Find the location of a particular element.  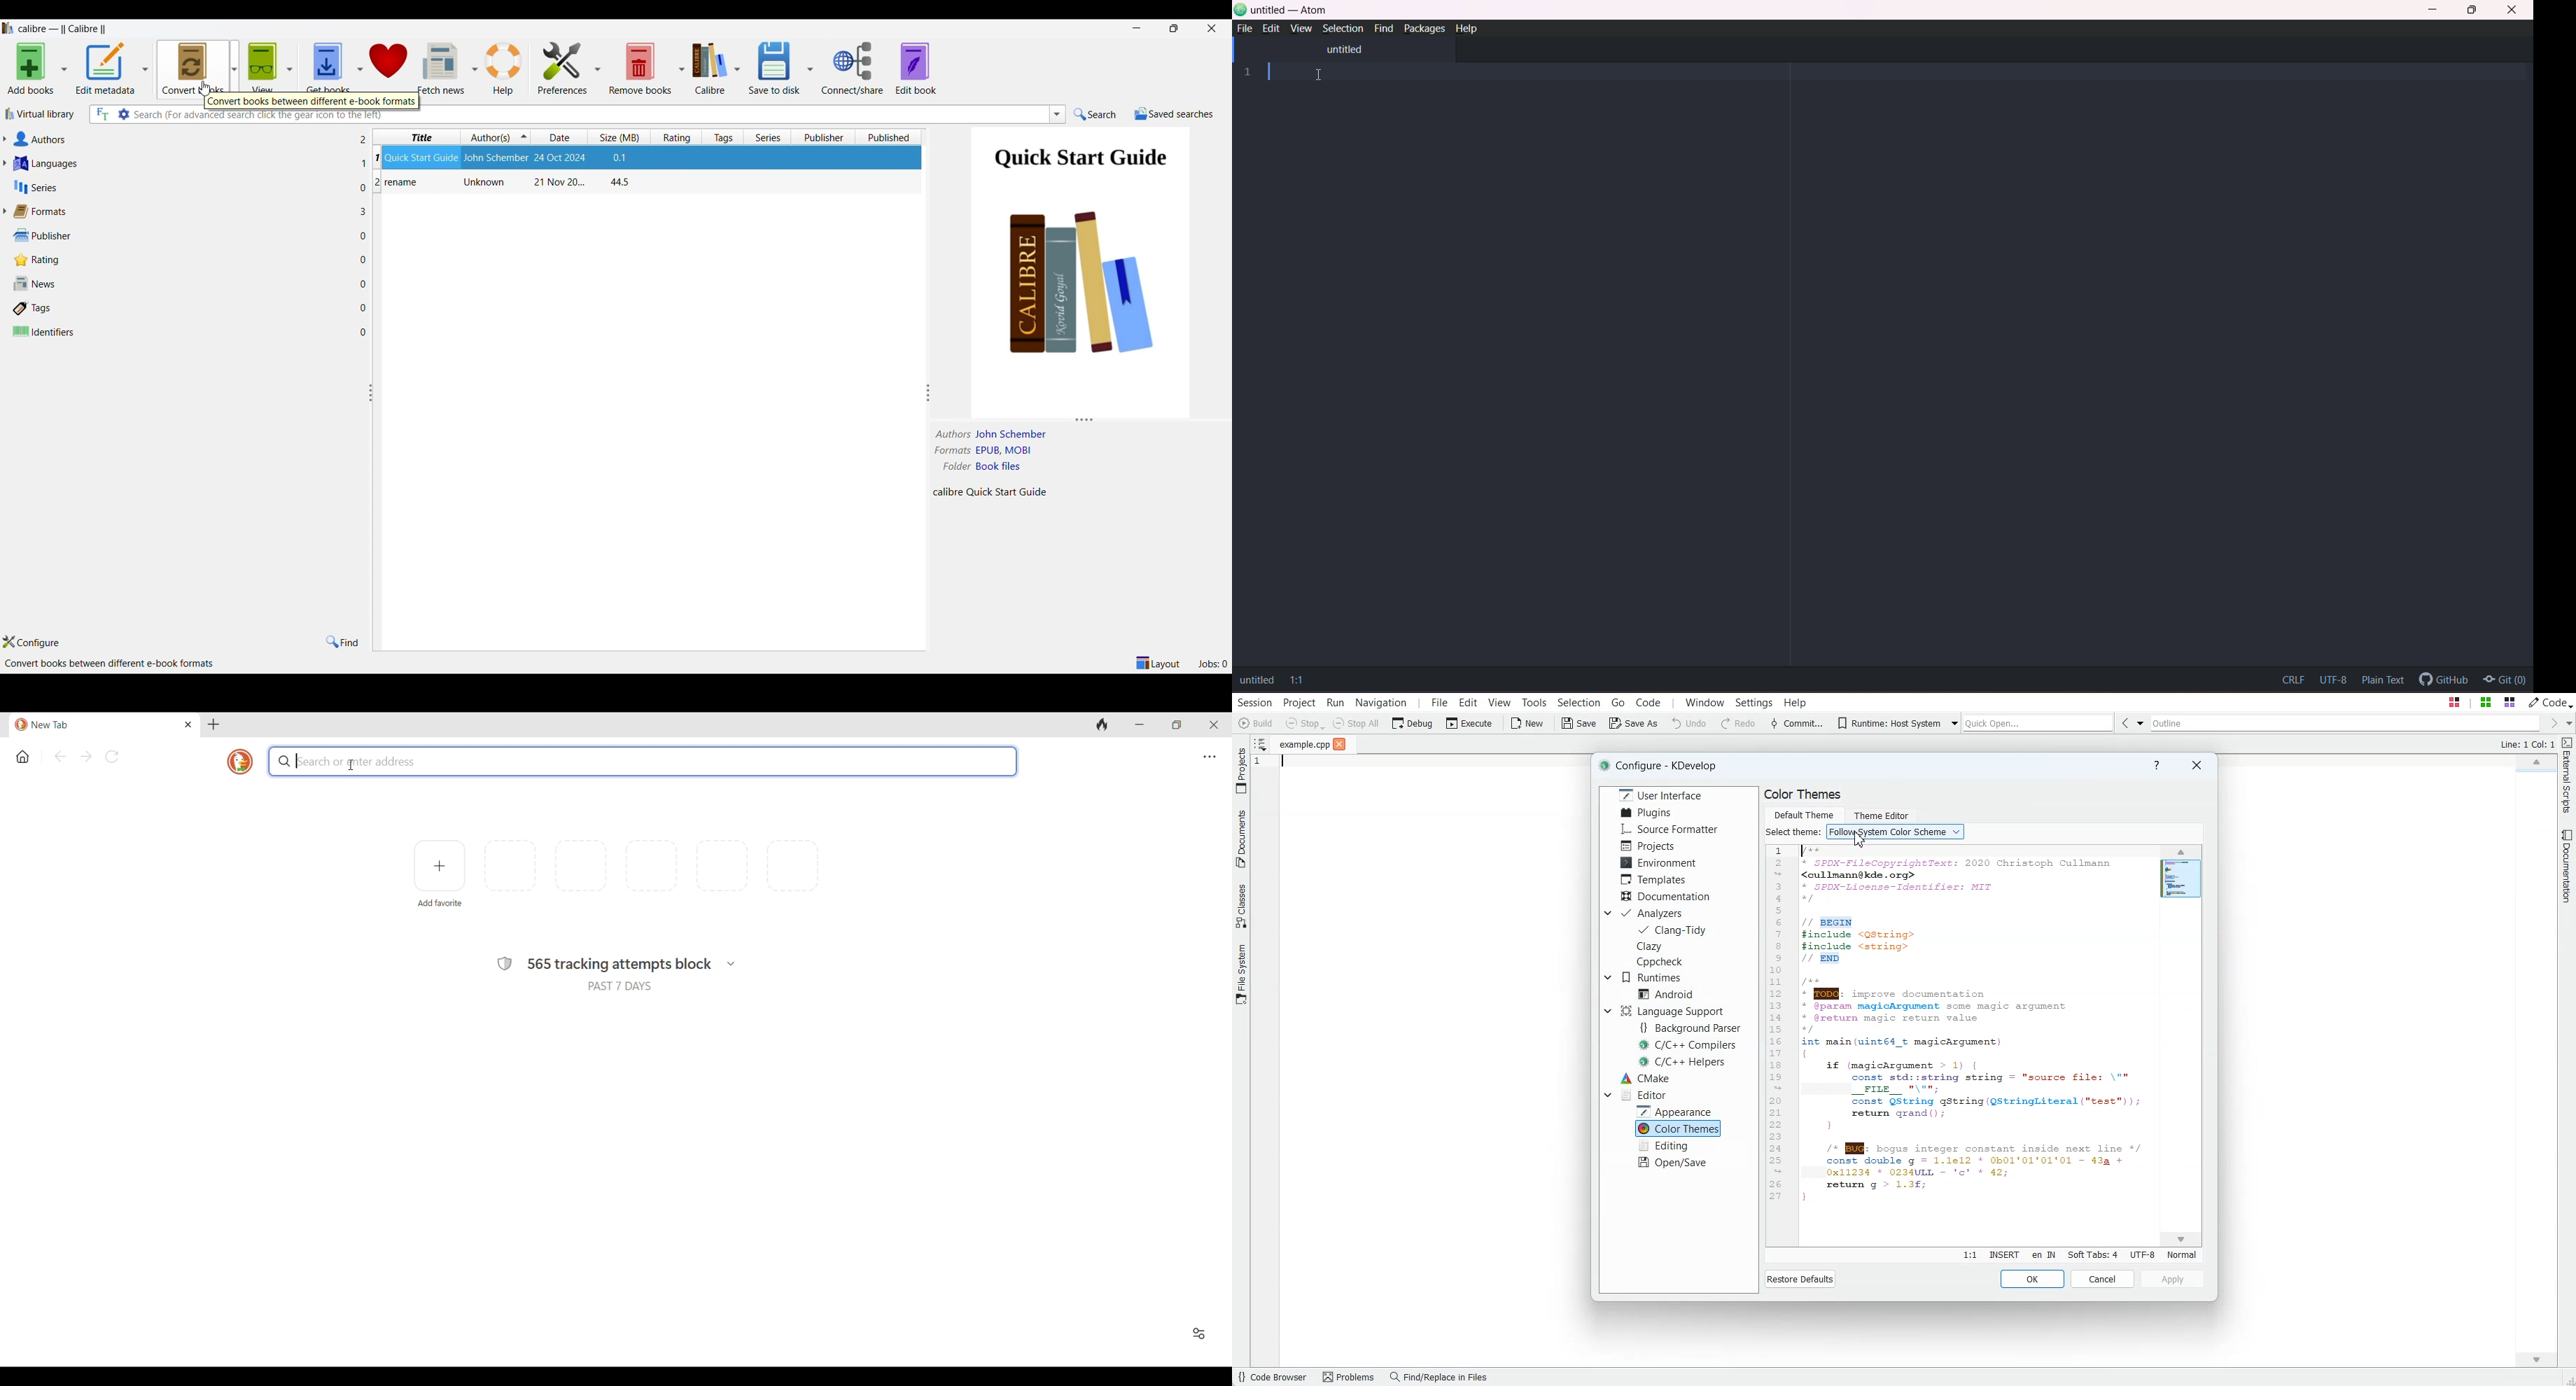

Go back in search is located at coordinates (60, 756).